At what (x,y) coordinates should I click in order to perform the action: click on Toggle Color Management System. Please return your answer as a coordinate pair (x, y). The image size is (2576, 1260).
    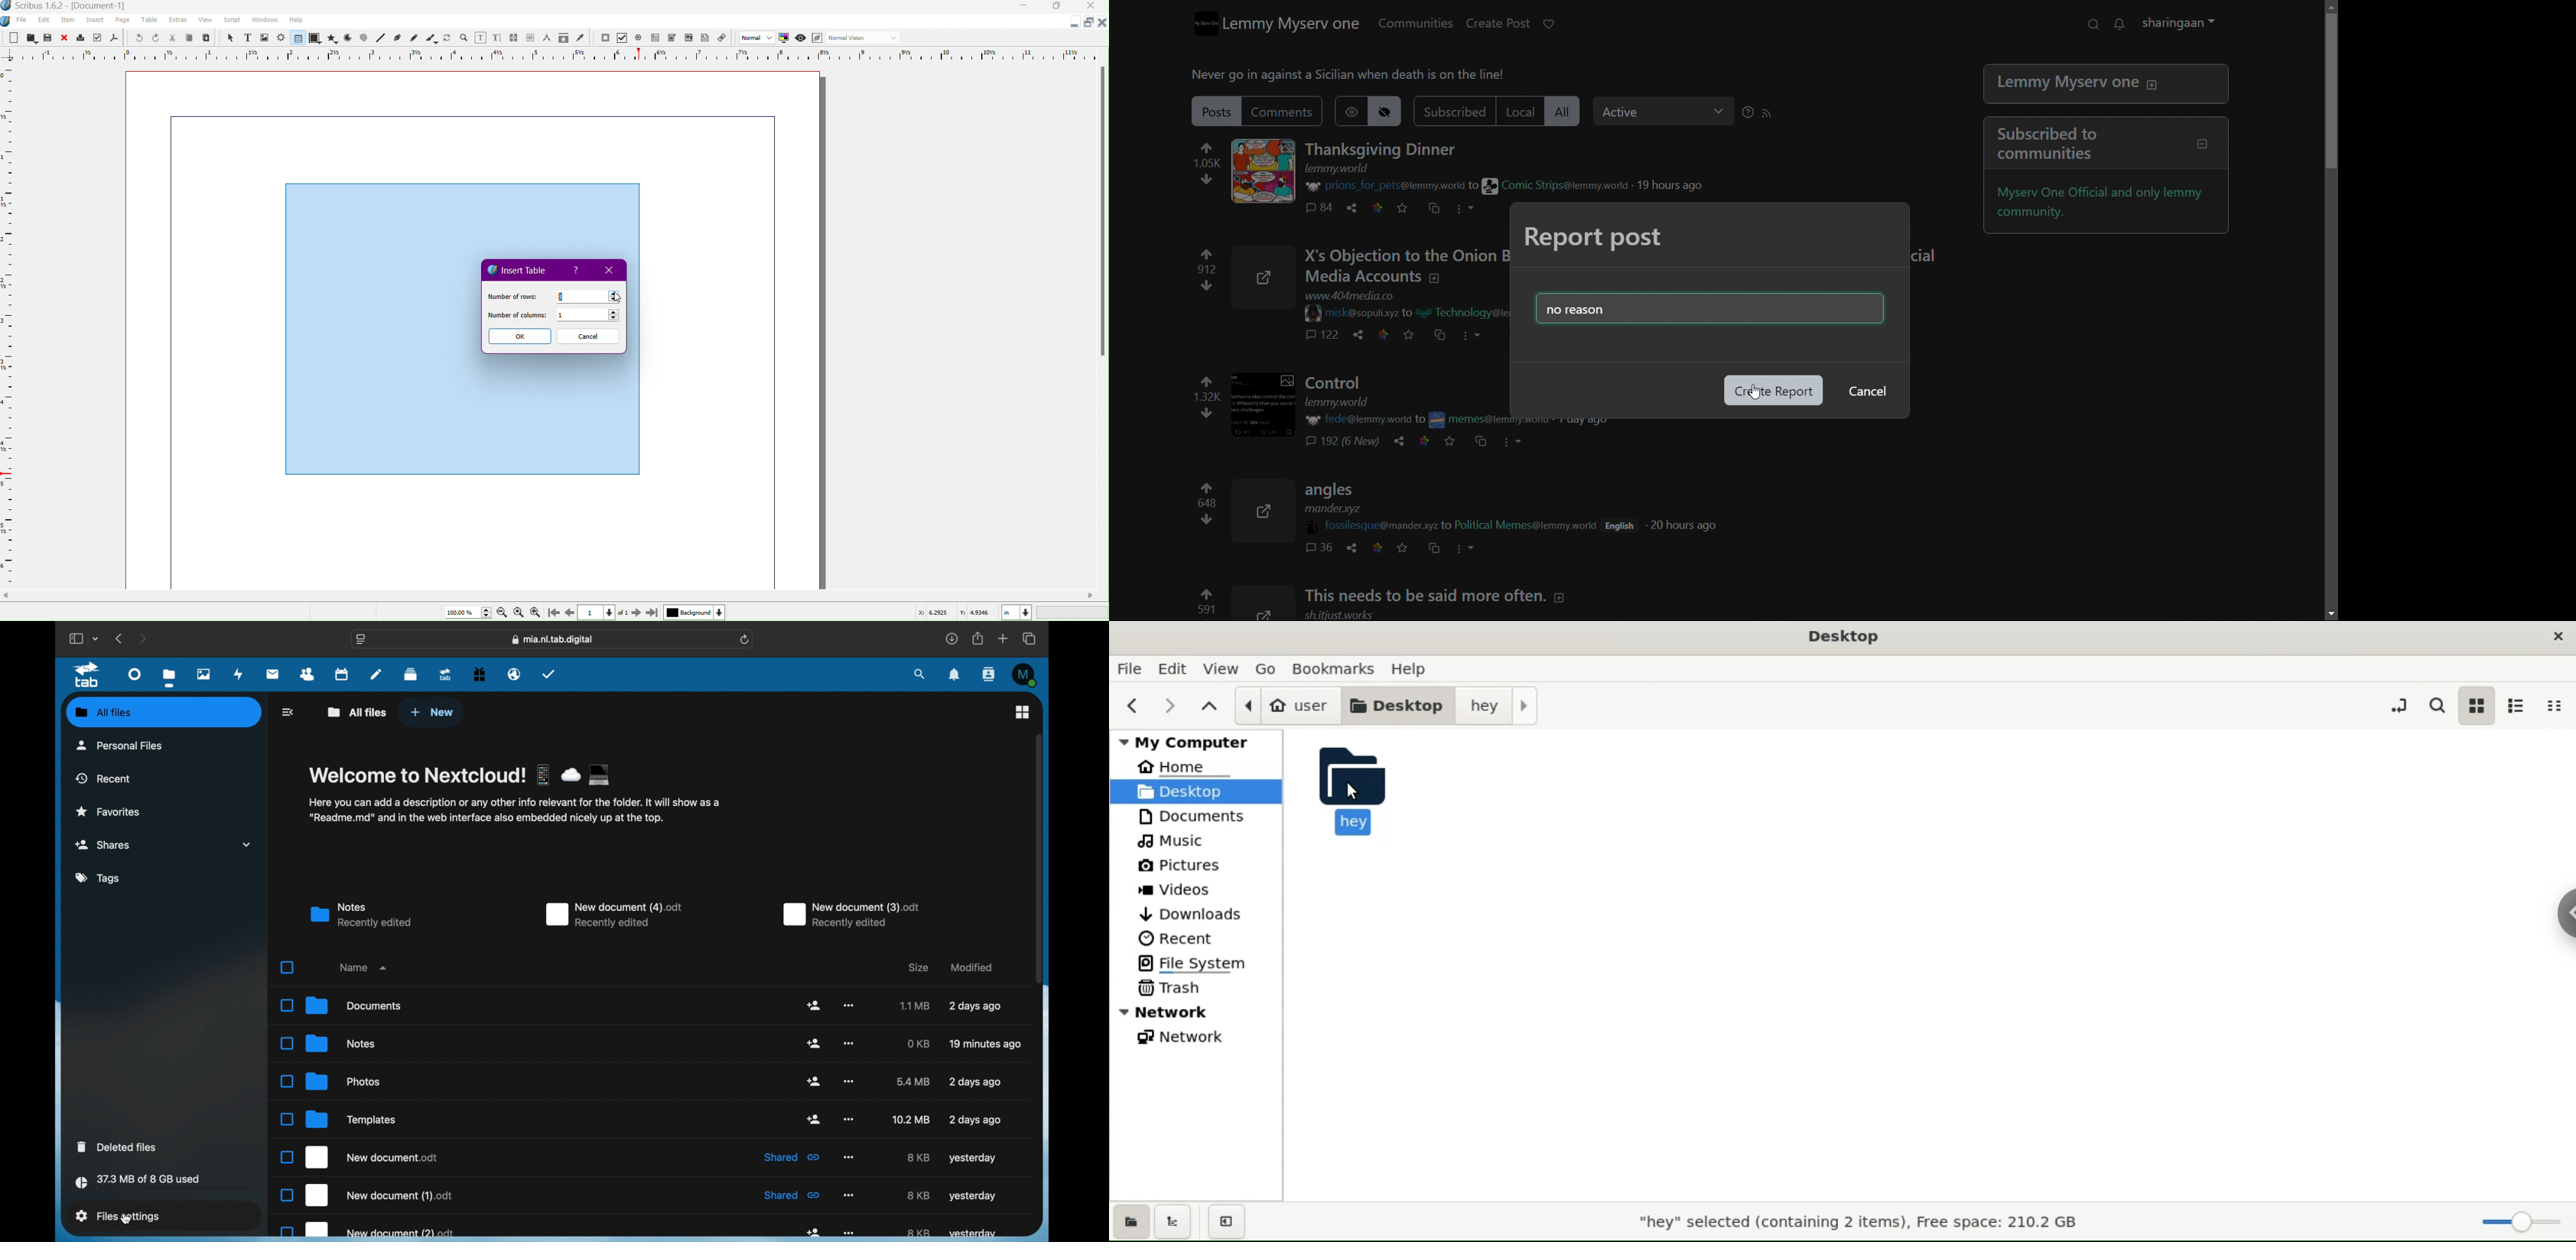
    Looking at the image, I should click on (786, 39).